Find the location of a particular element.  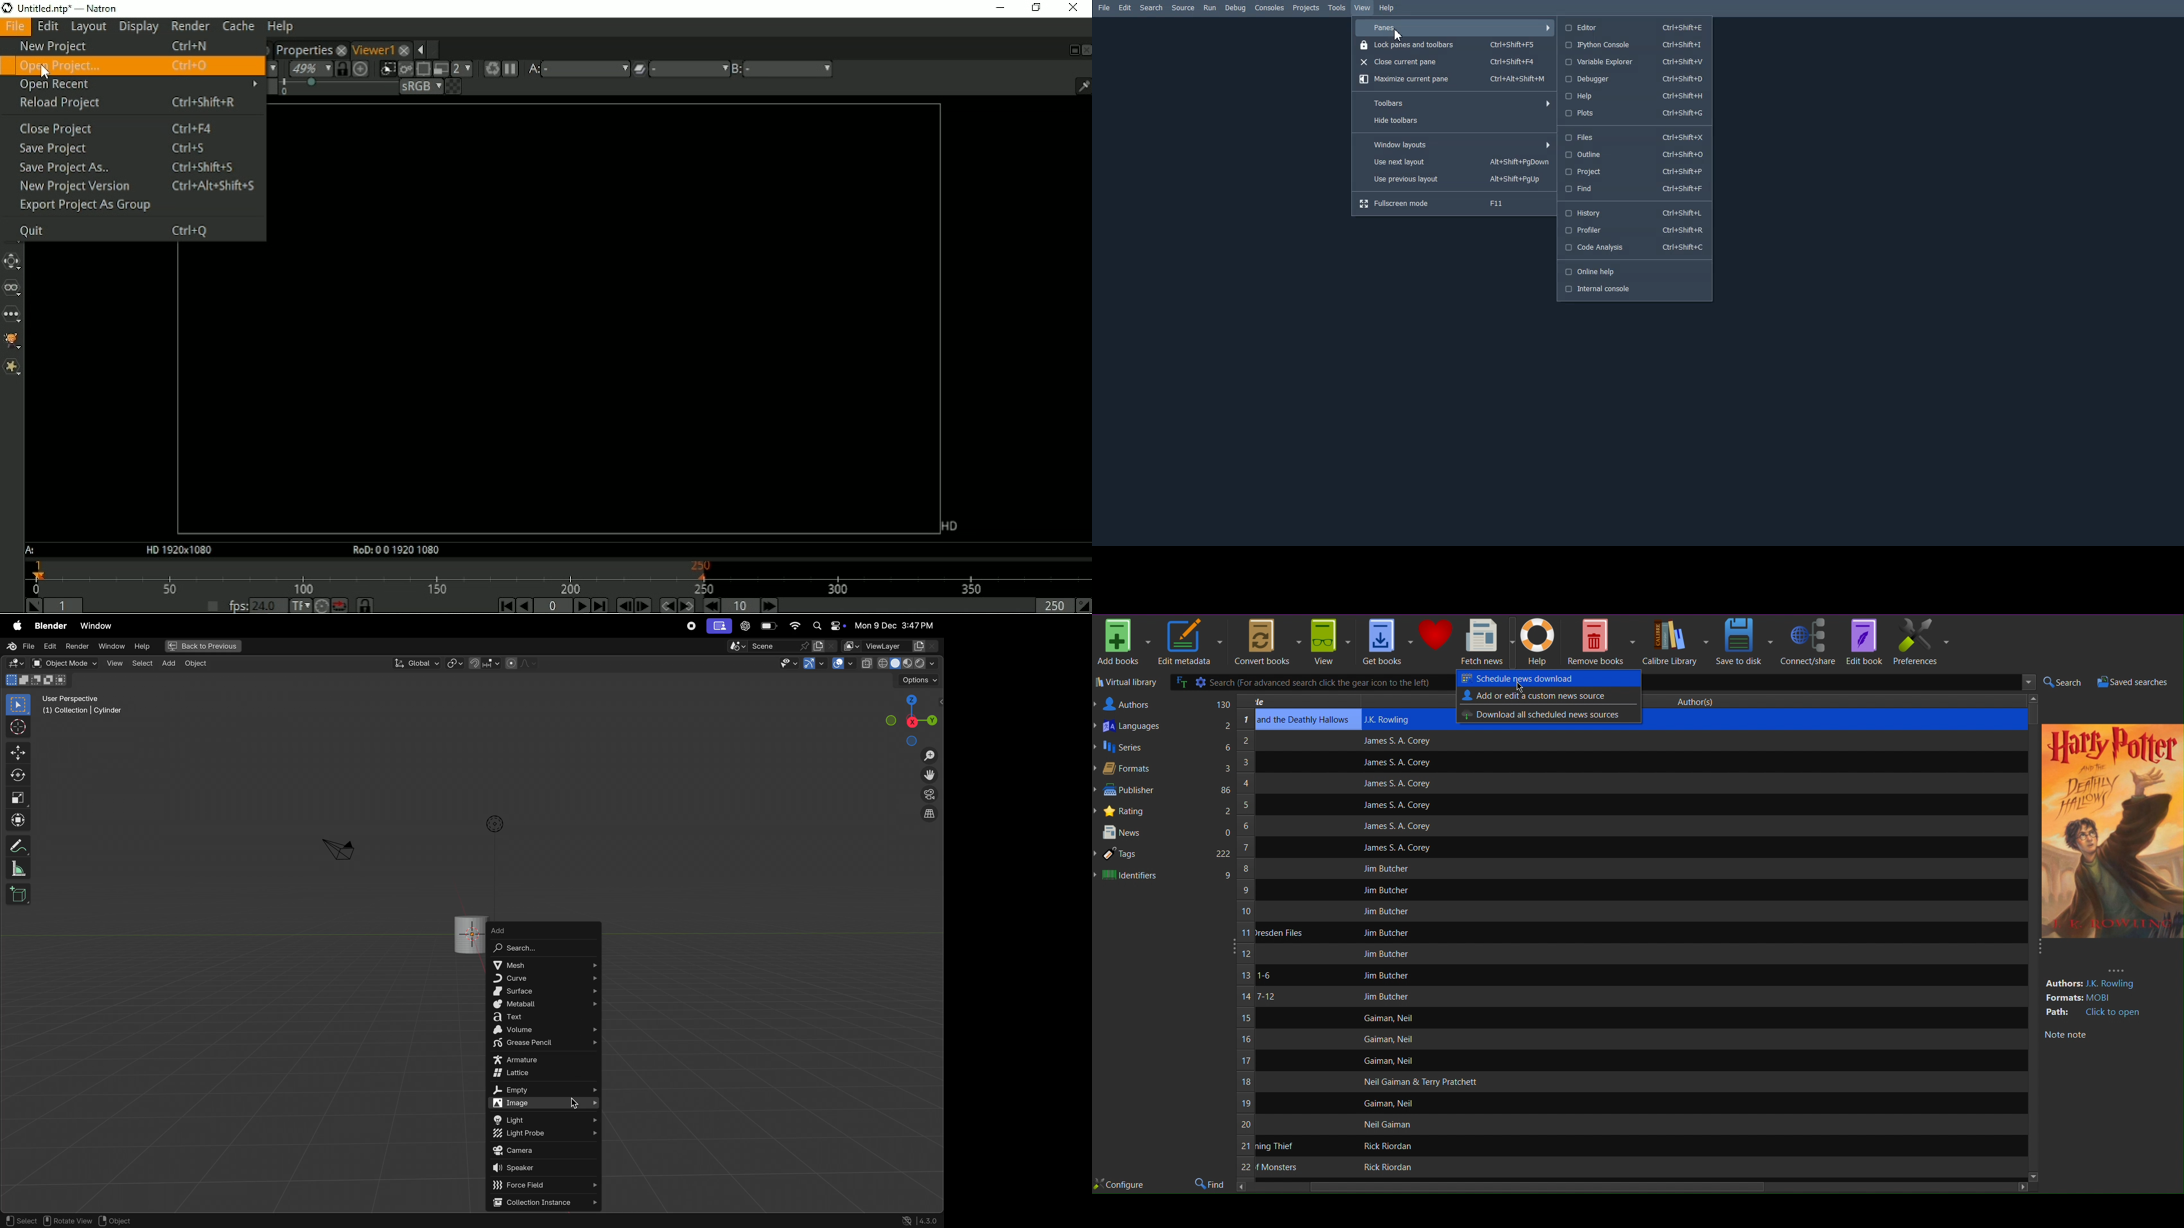

Publisher is located at coordinates (1163, 791).